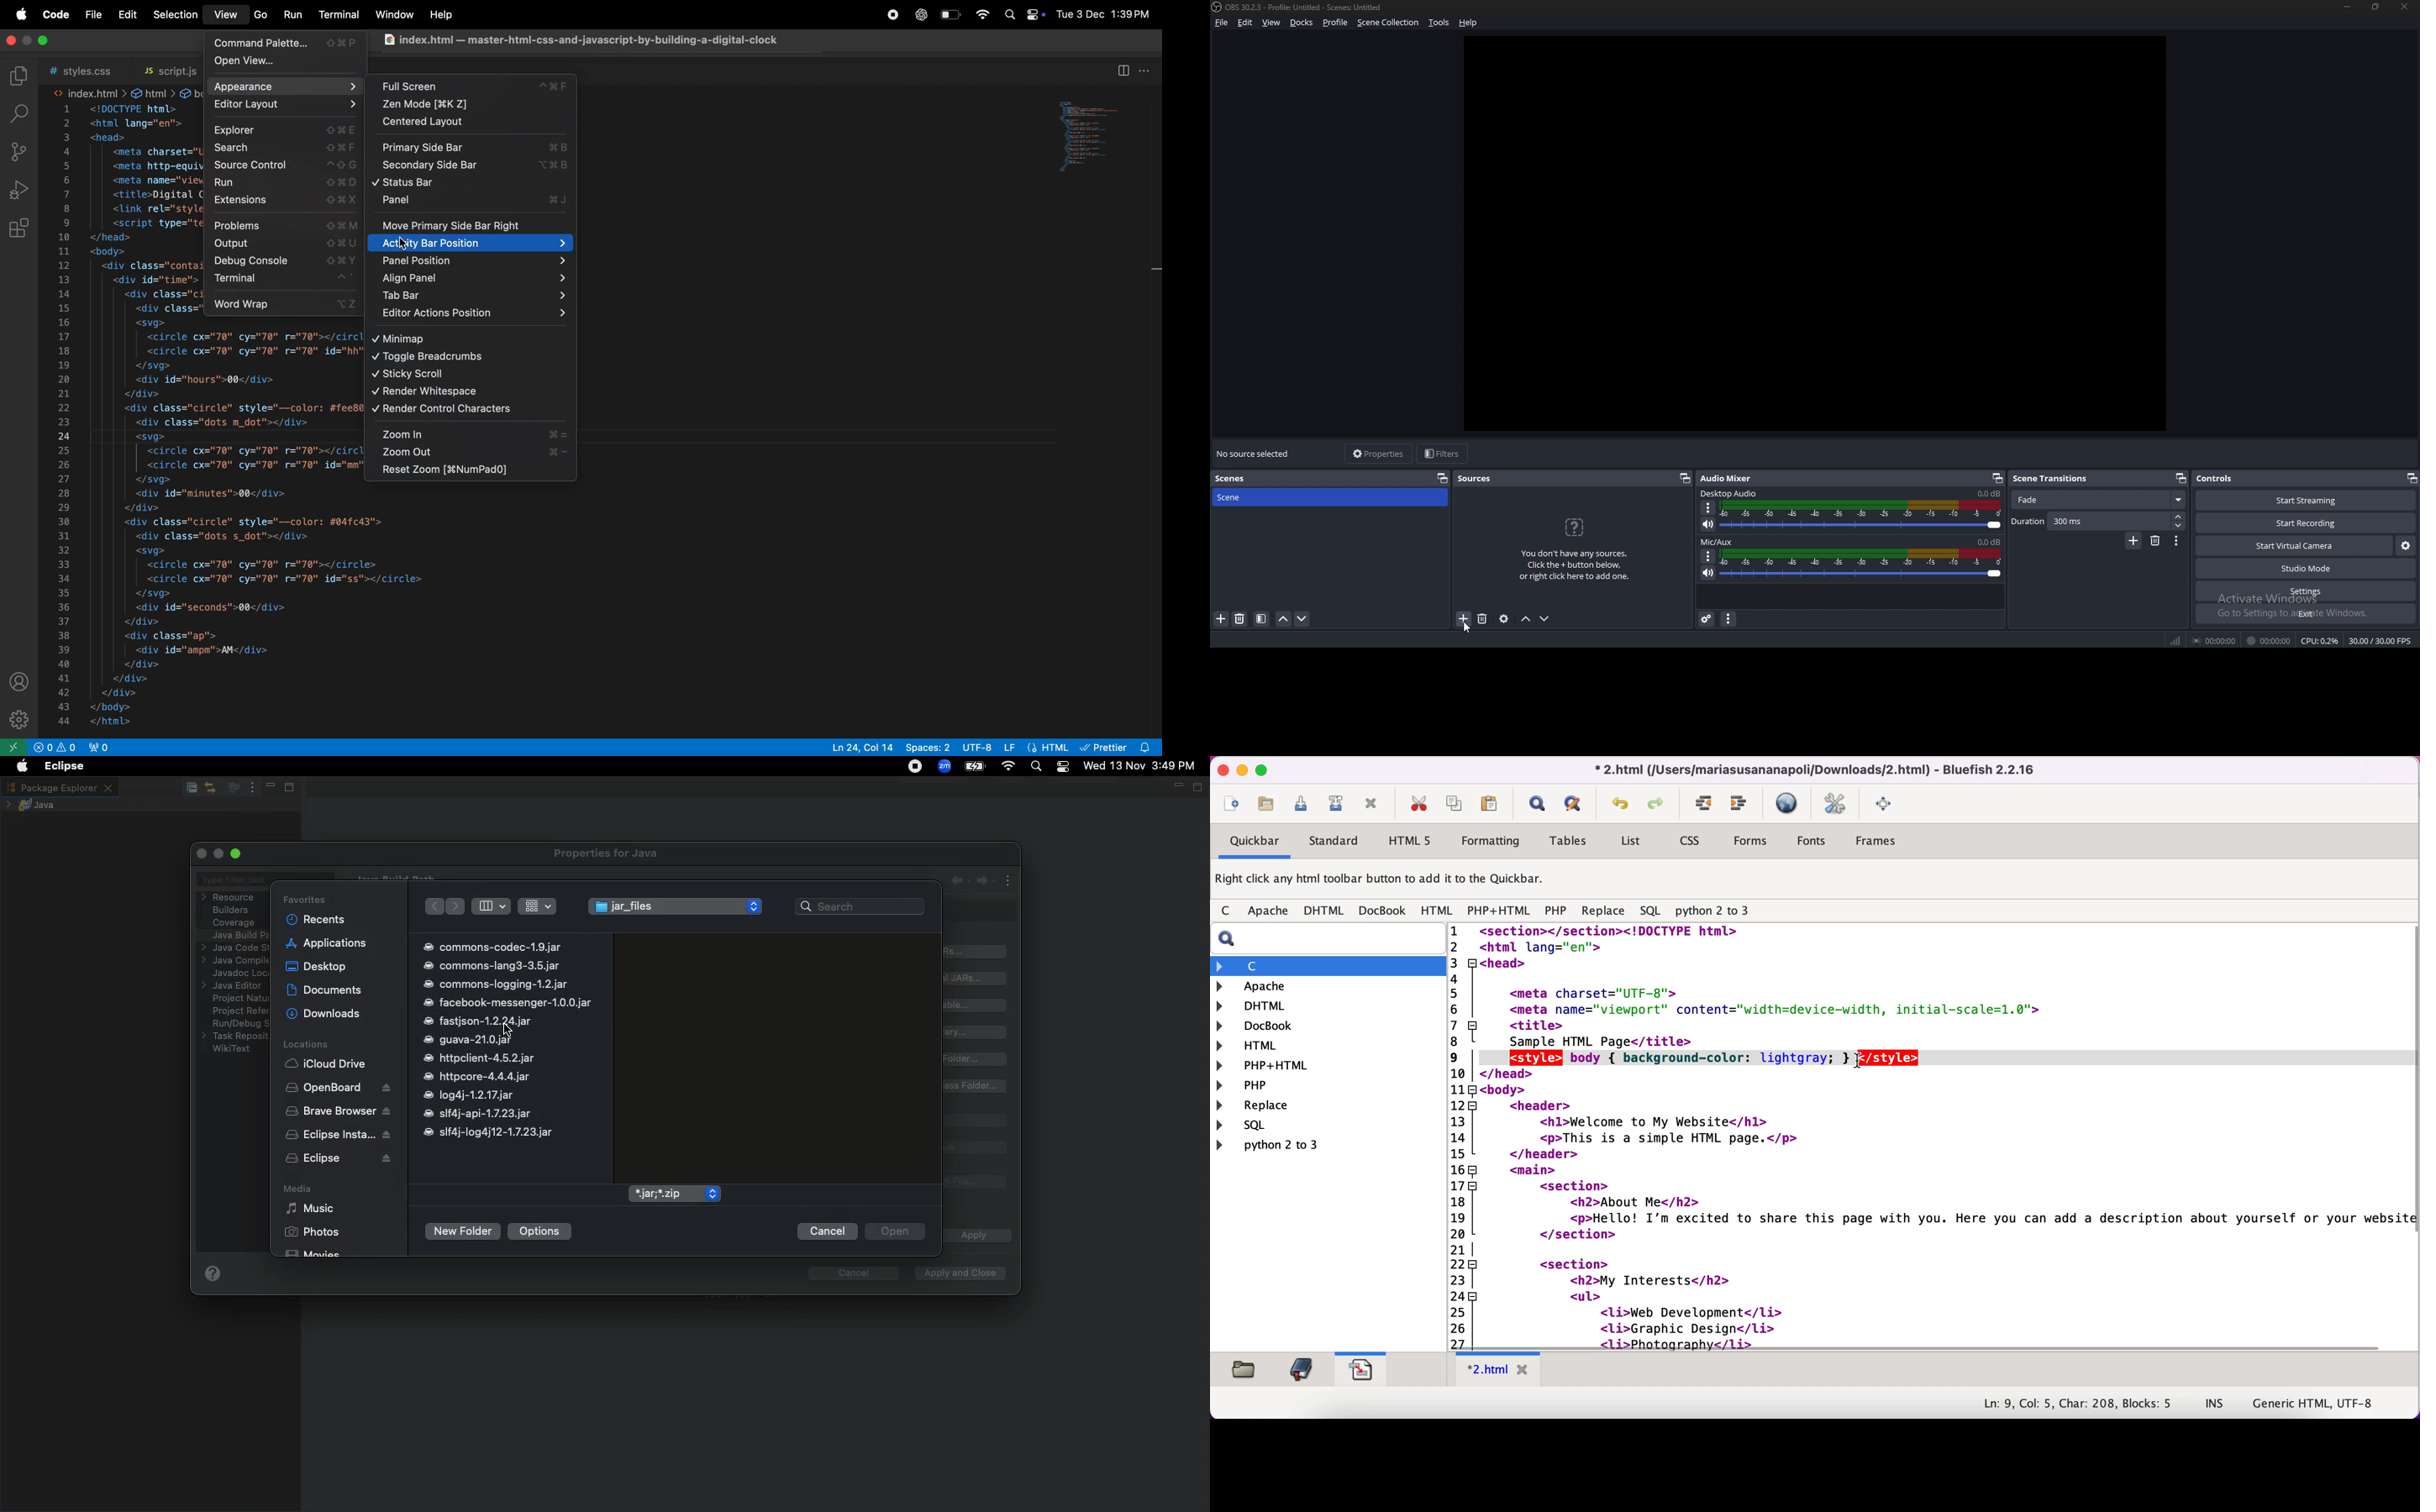 The width and height of the screenshot is (2436, 1512). I want to click on spaces 8, so click(929, 748).